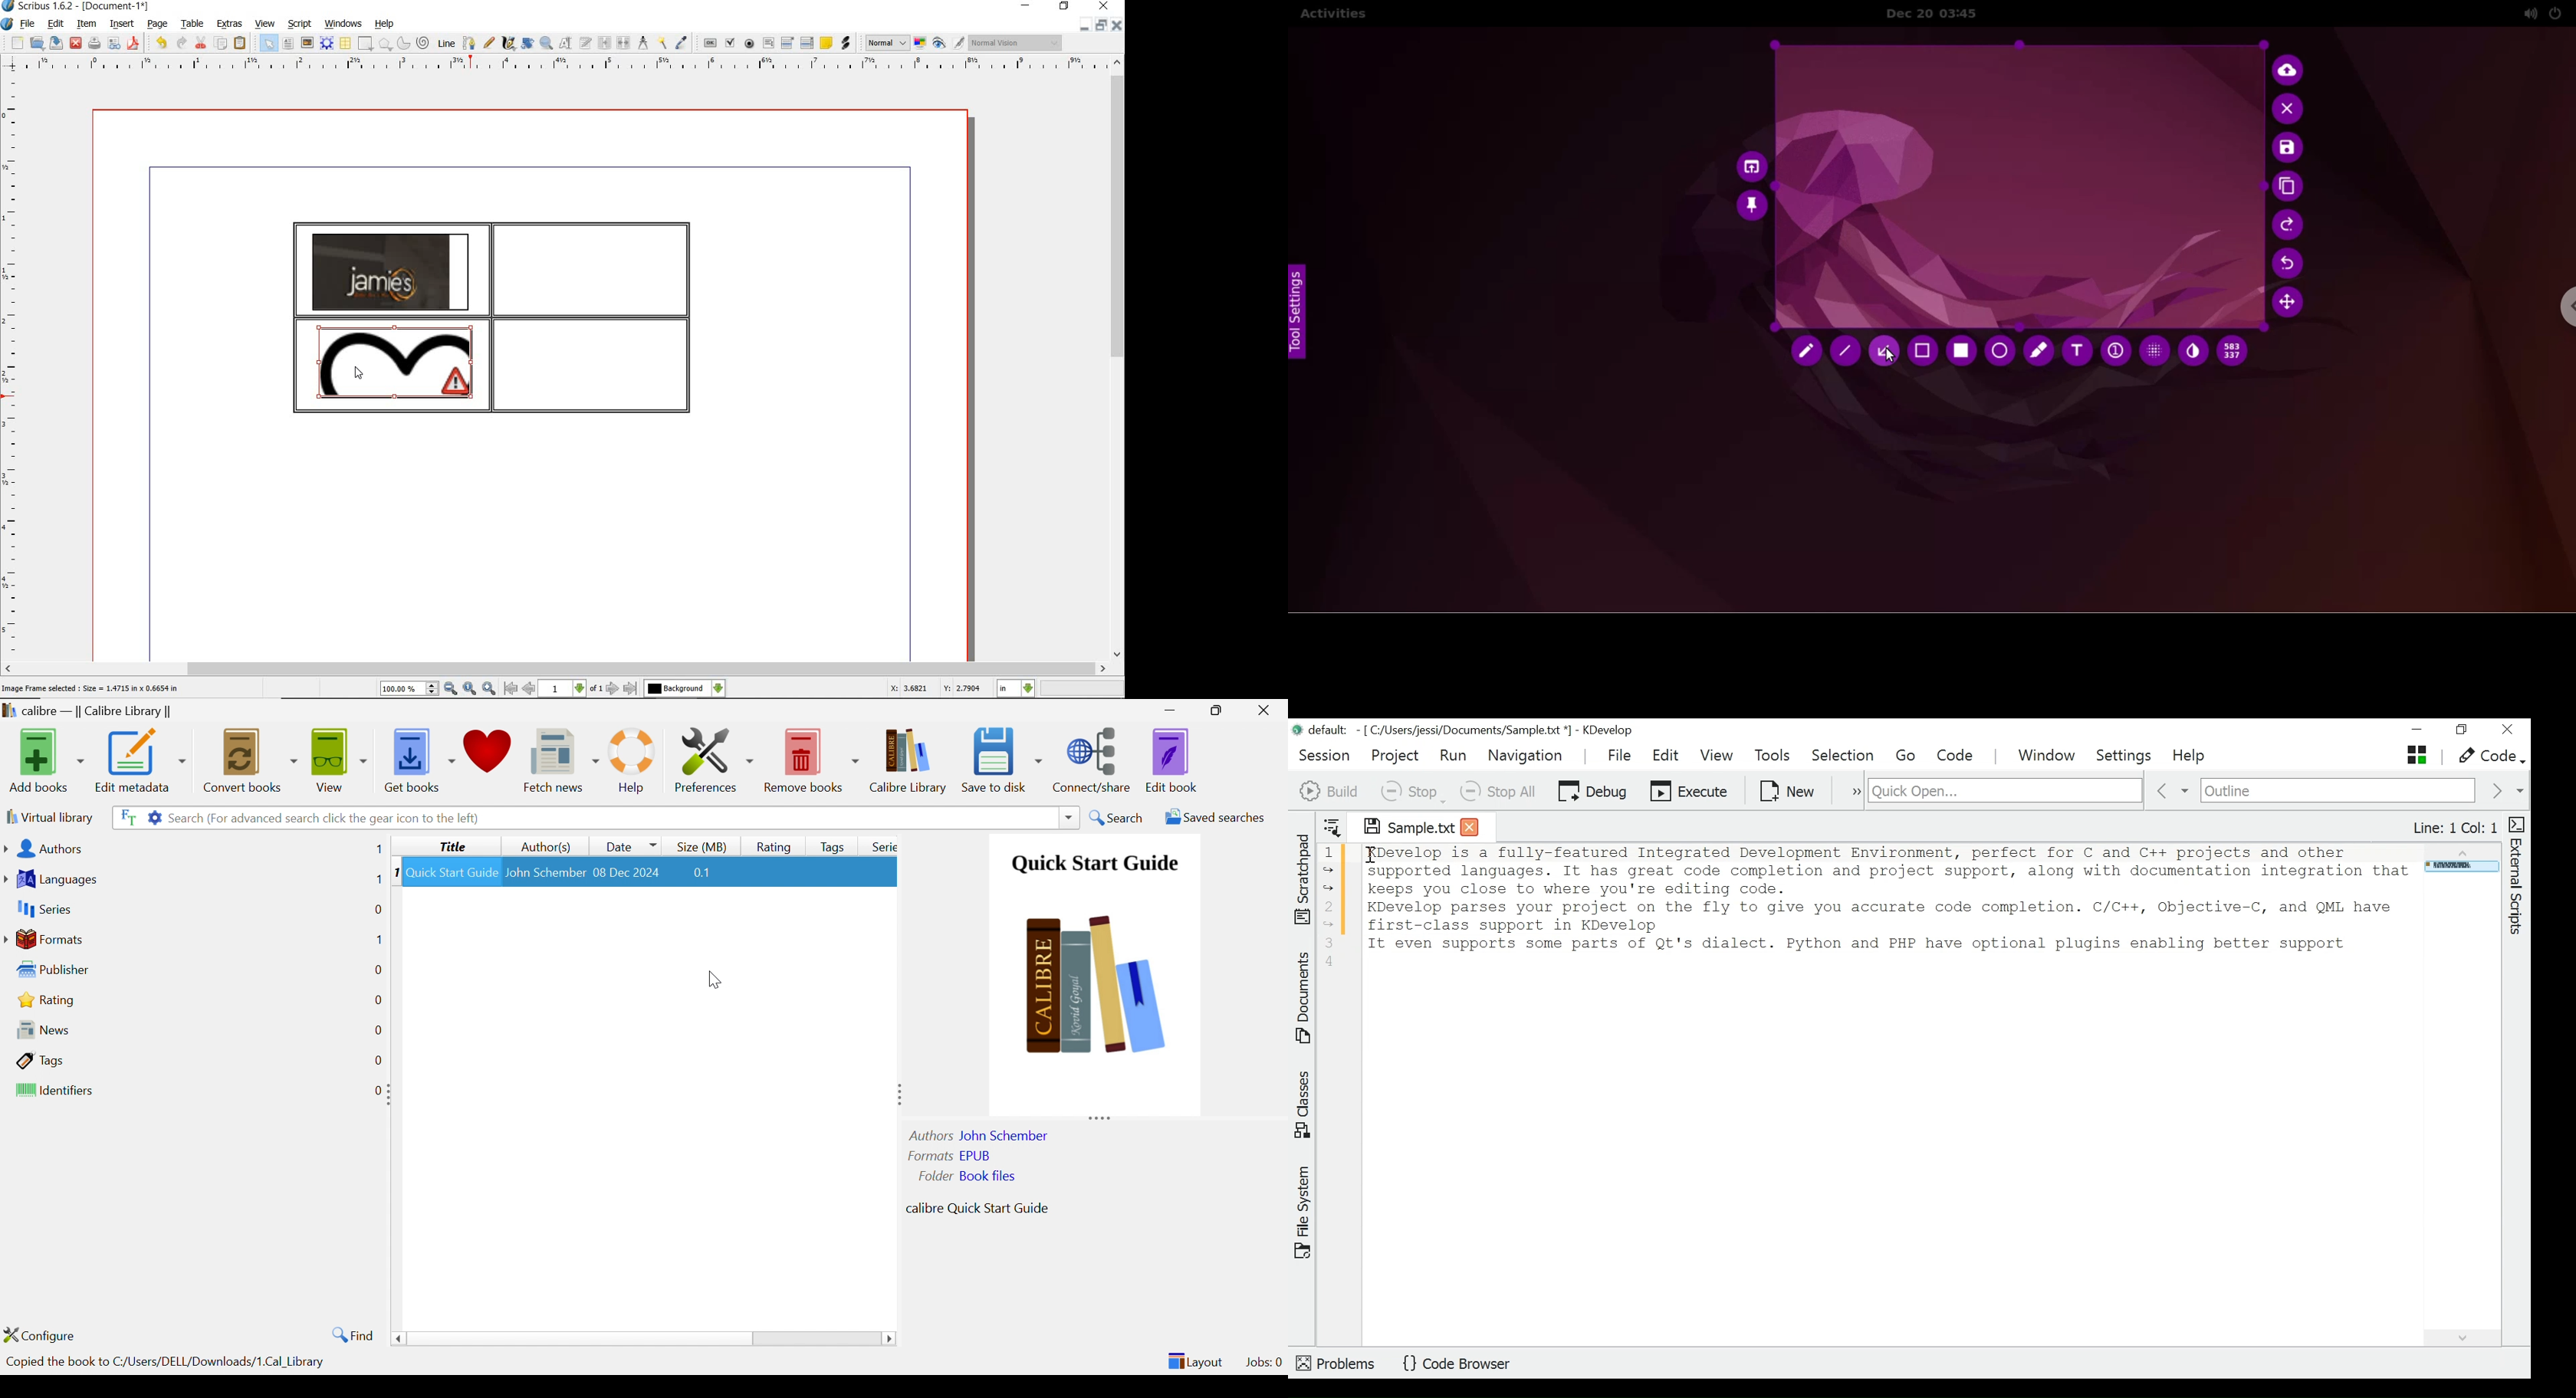  What do you see at coordinates (528, 689) in the screenshot?
I see `go to previous page` at bounding box center [528, 689].